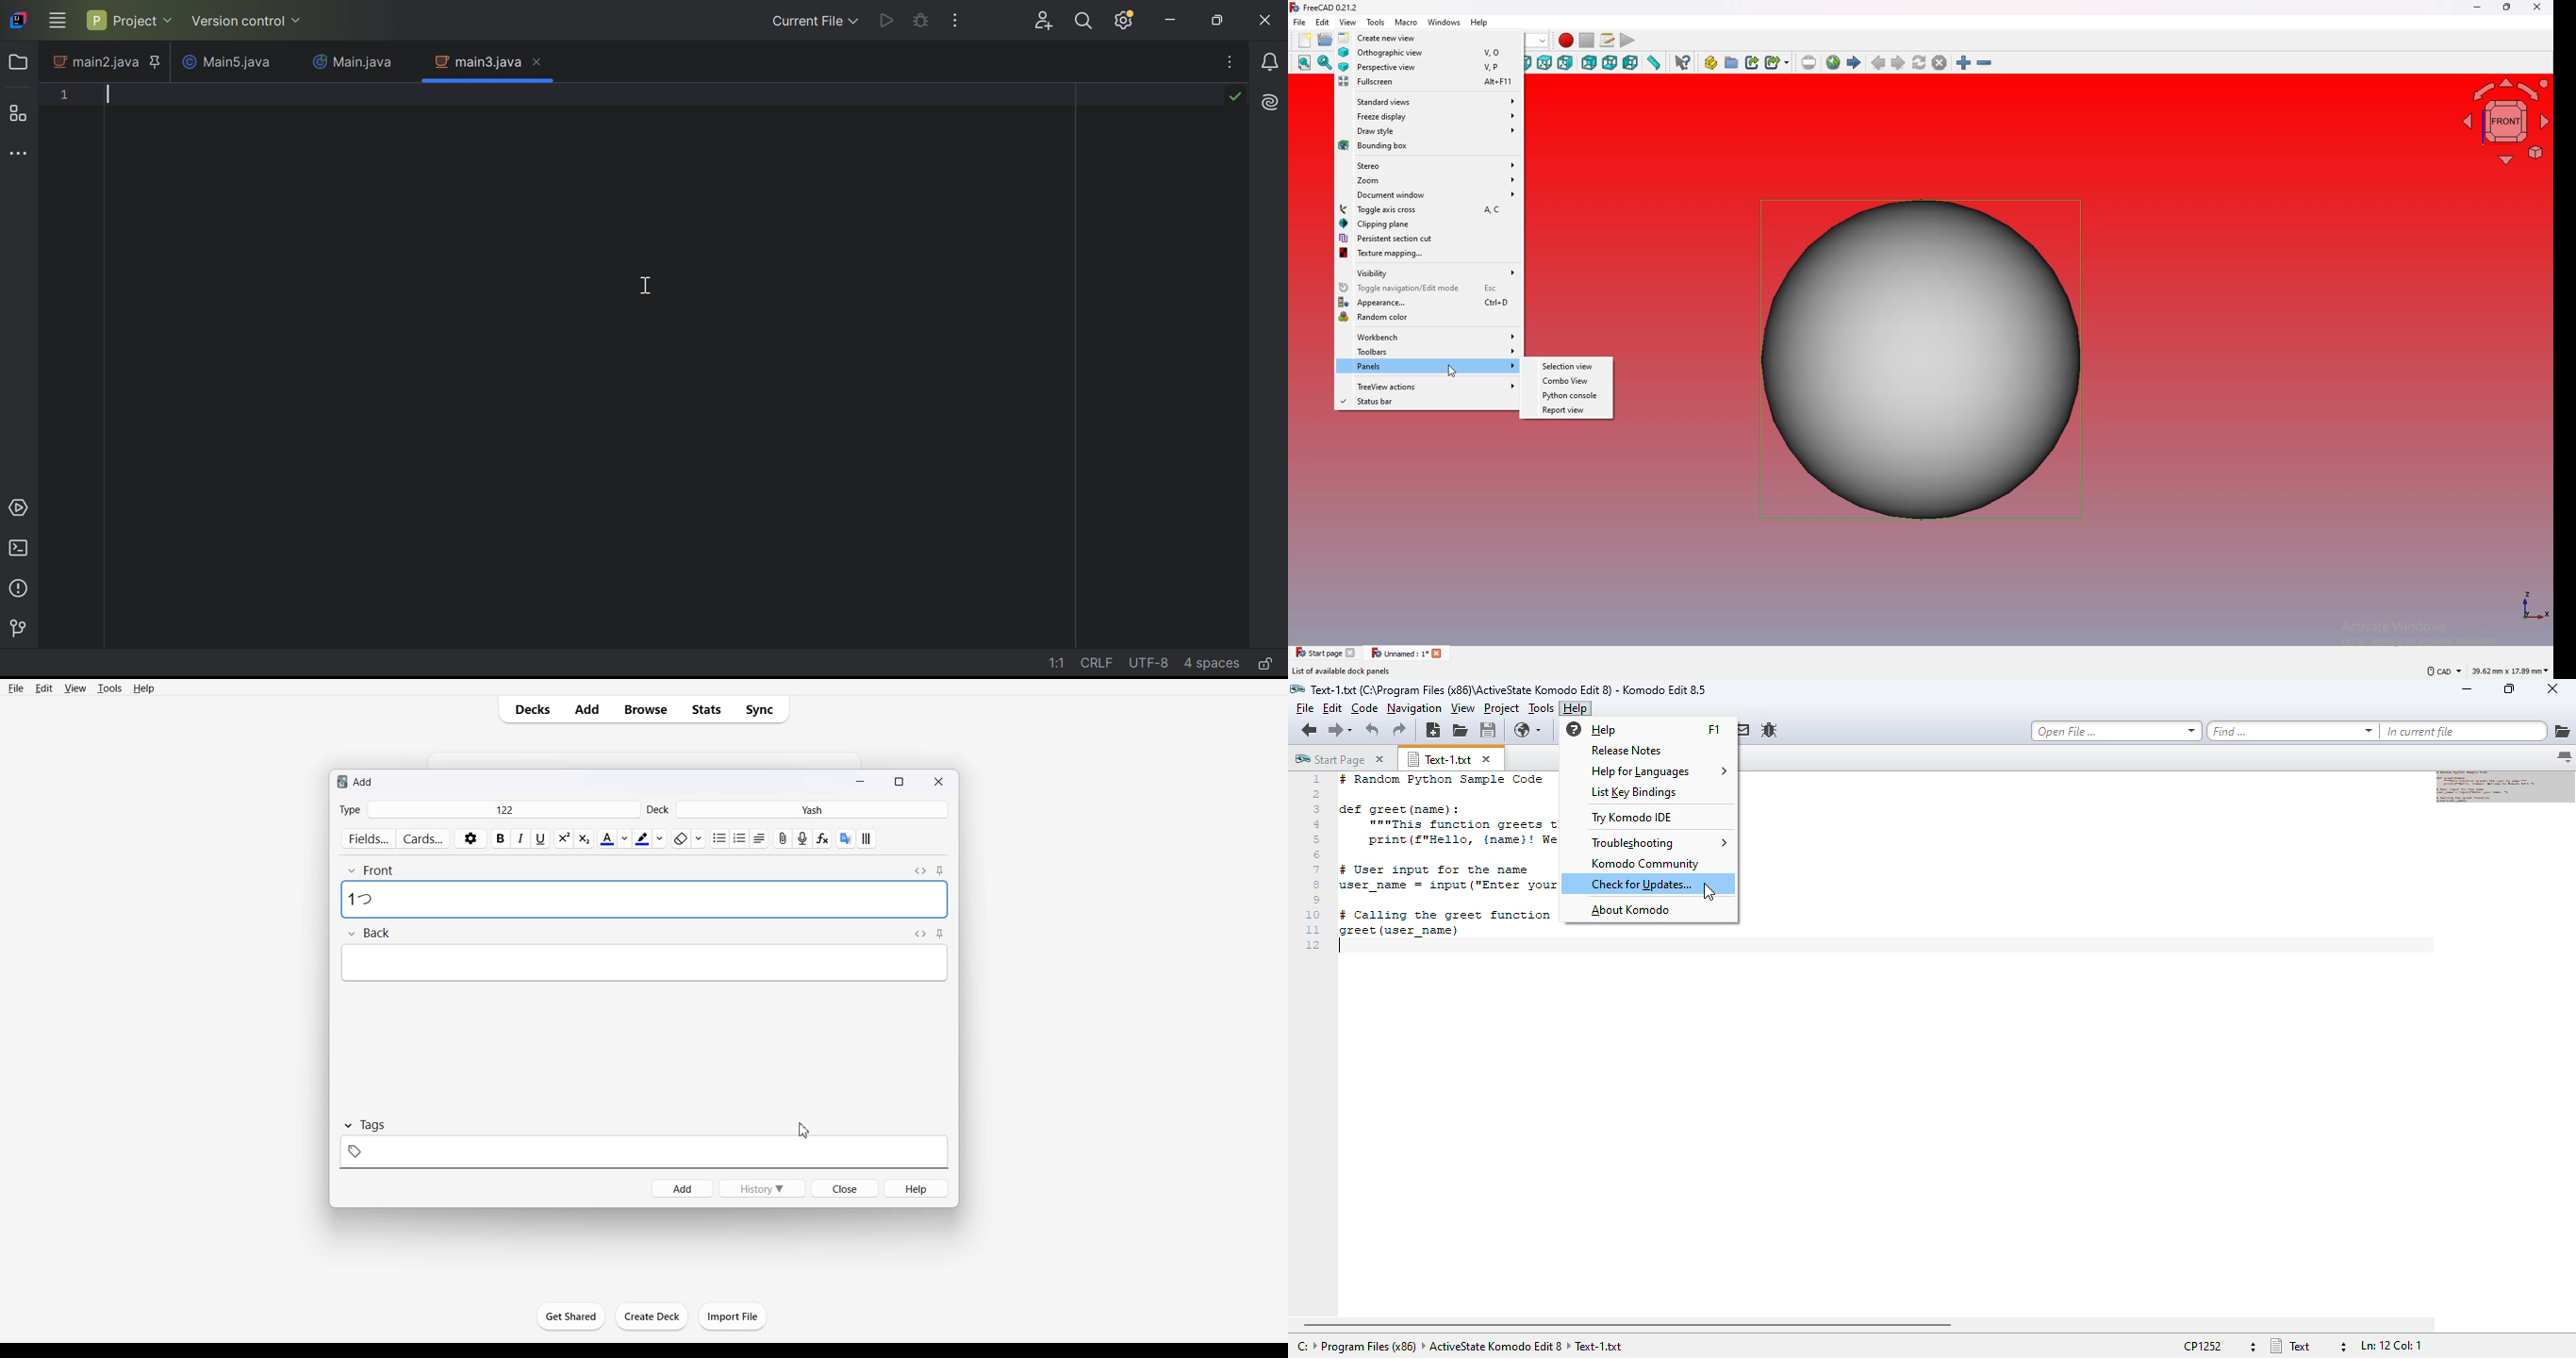  Describe the element at coordinates (902, 780) in the screenshot. I see `Maximize` at that location.